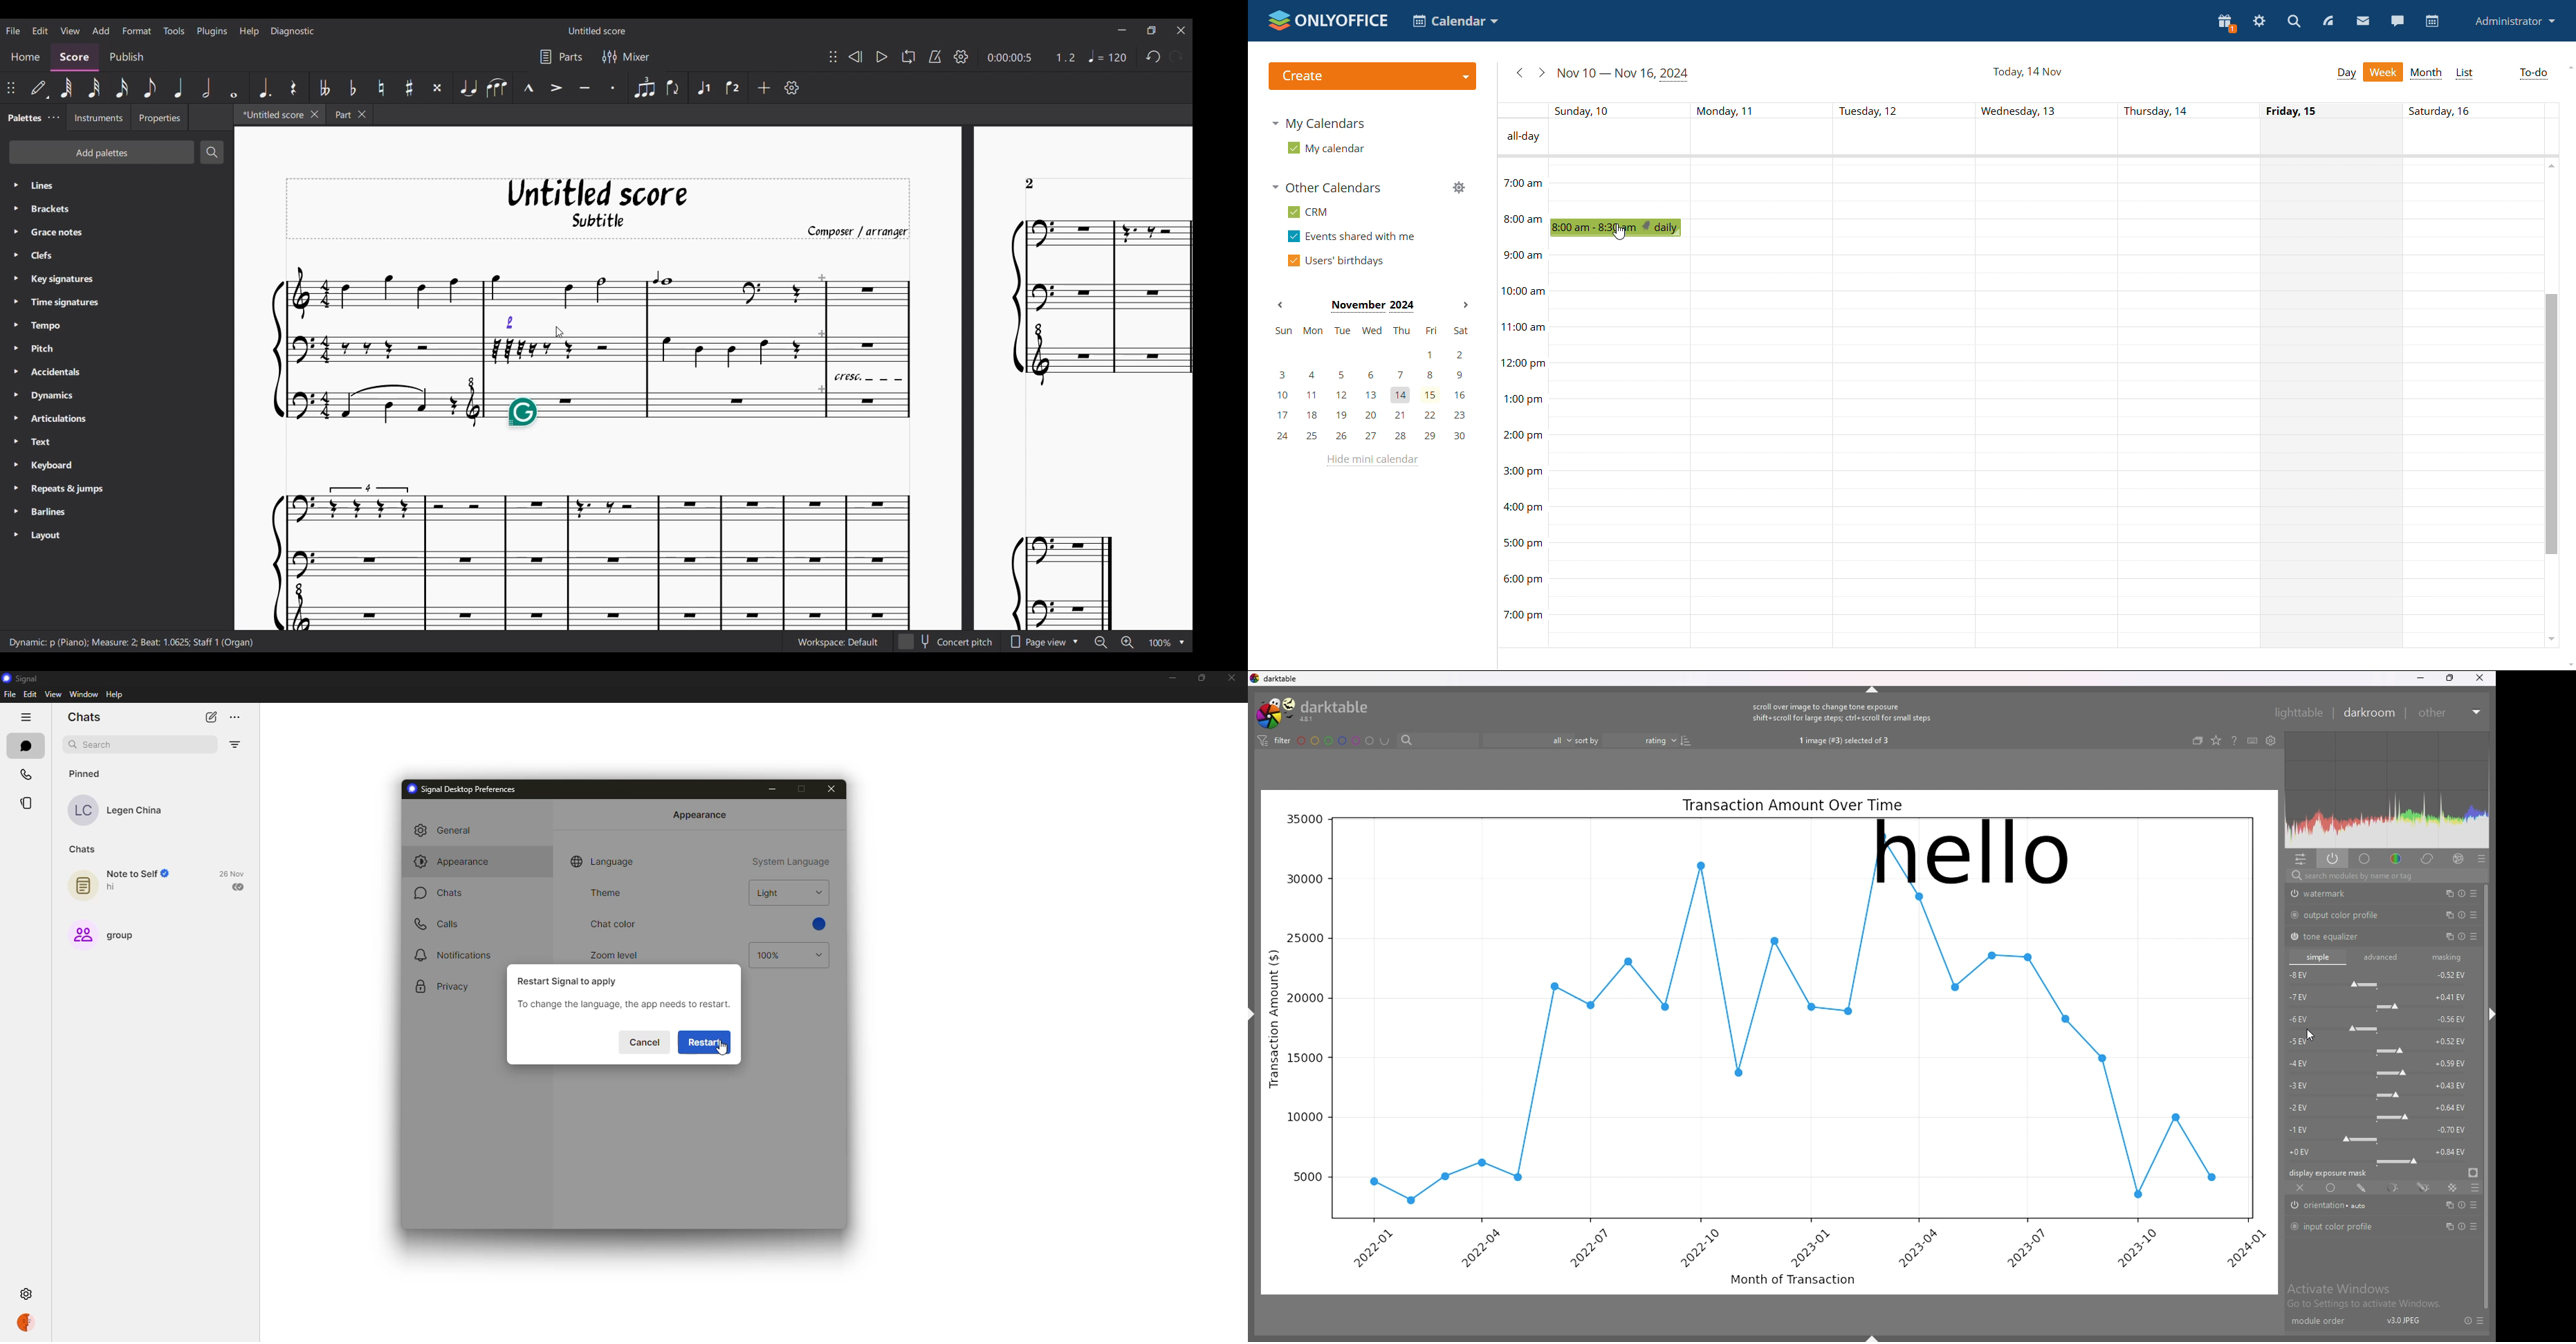  Describe the element at coordinates (1439, 741) in the screenshot. I see `search bar` at that location.